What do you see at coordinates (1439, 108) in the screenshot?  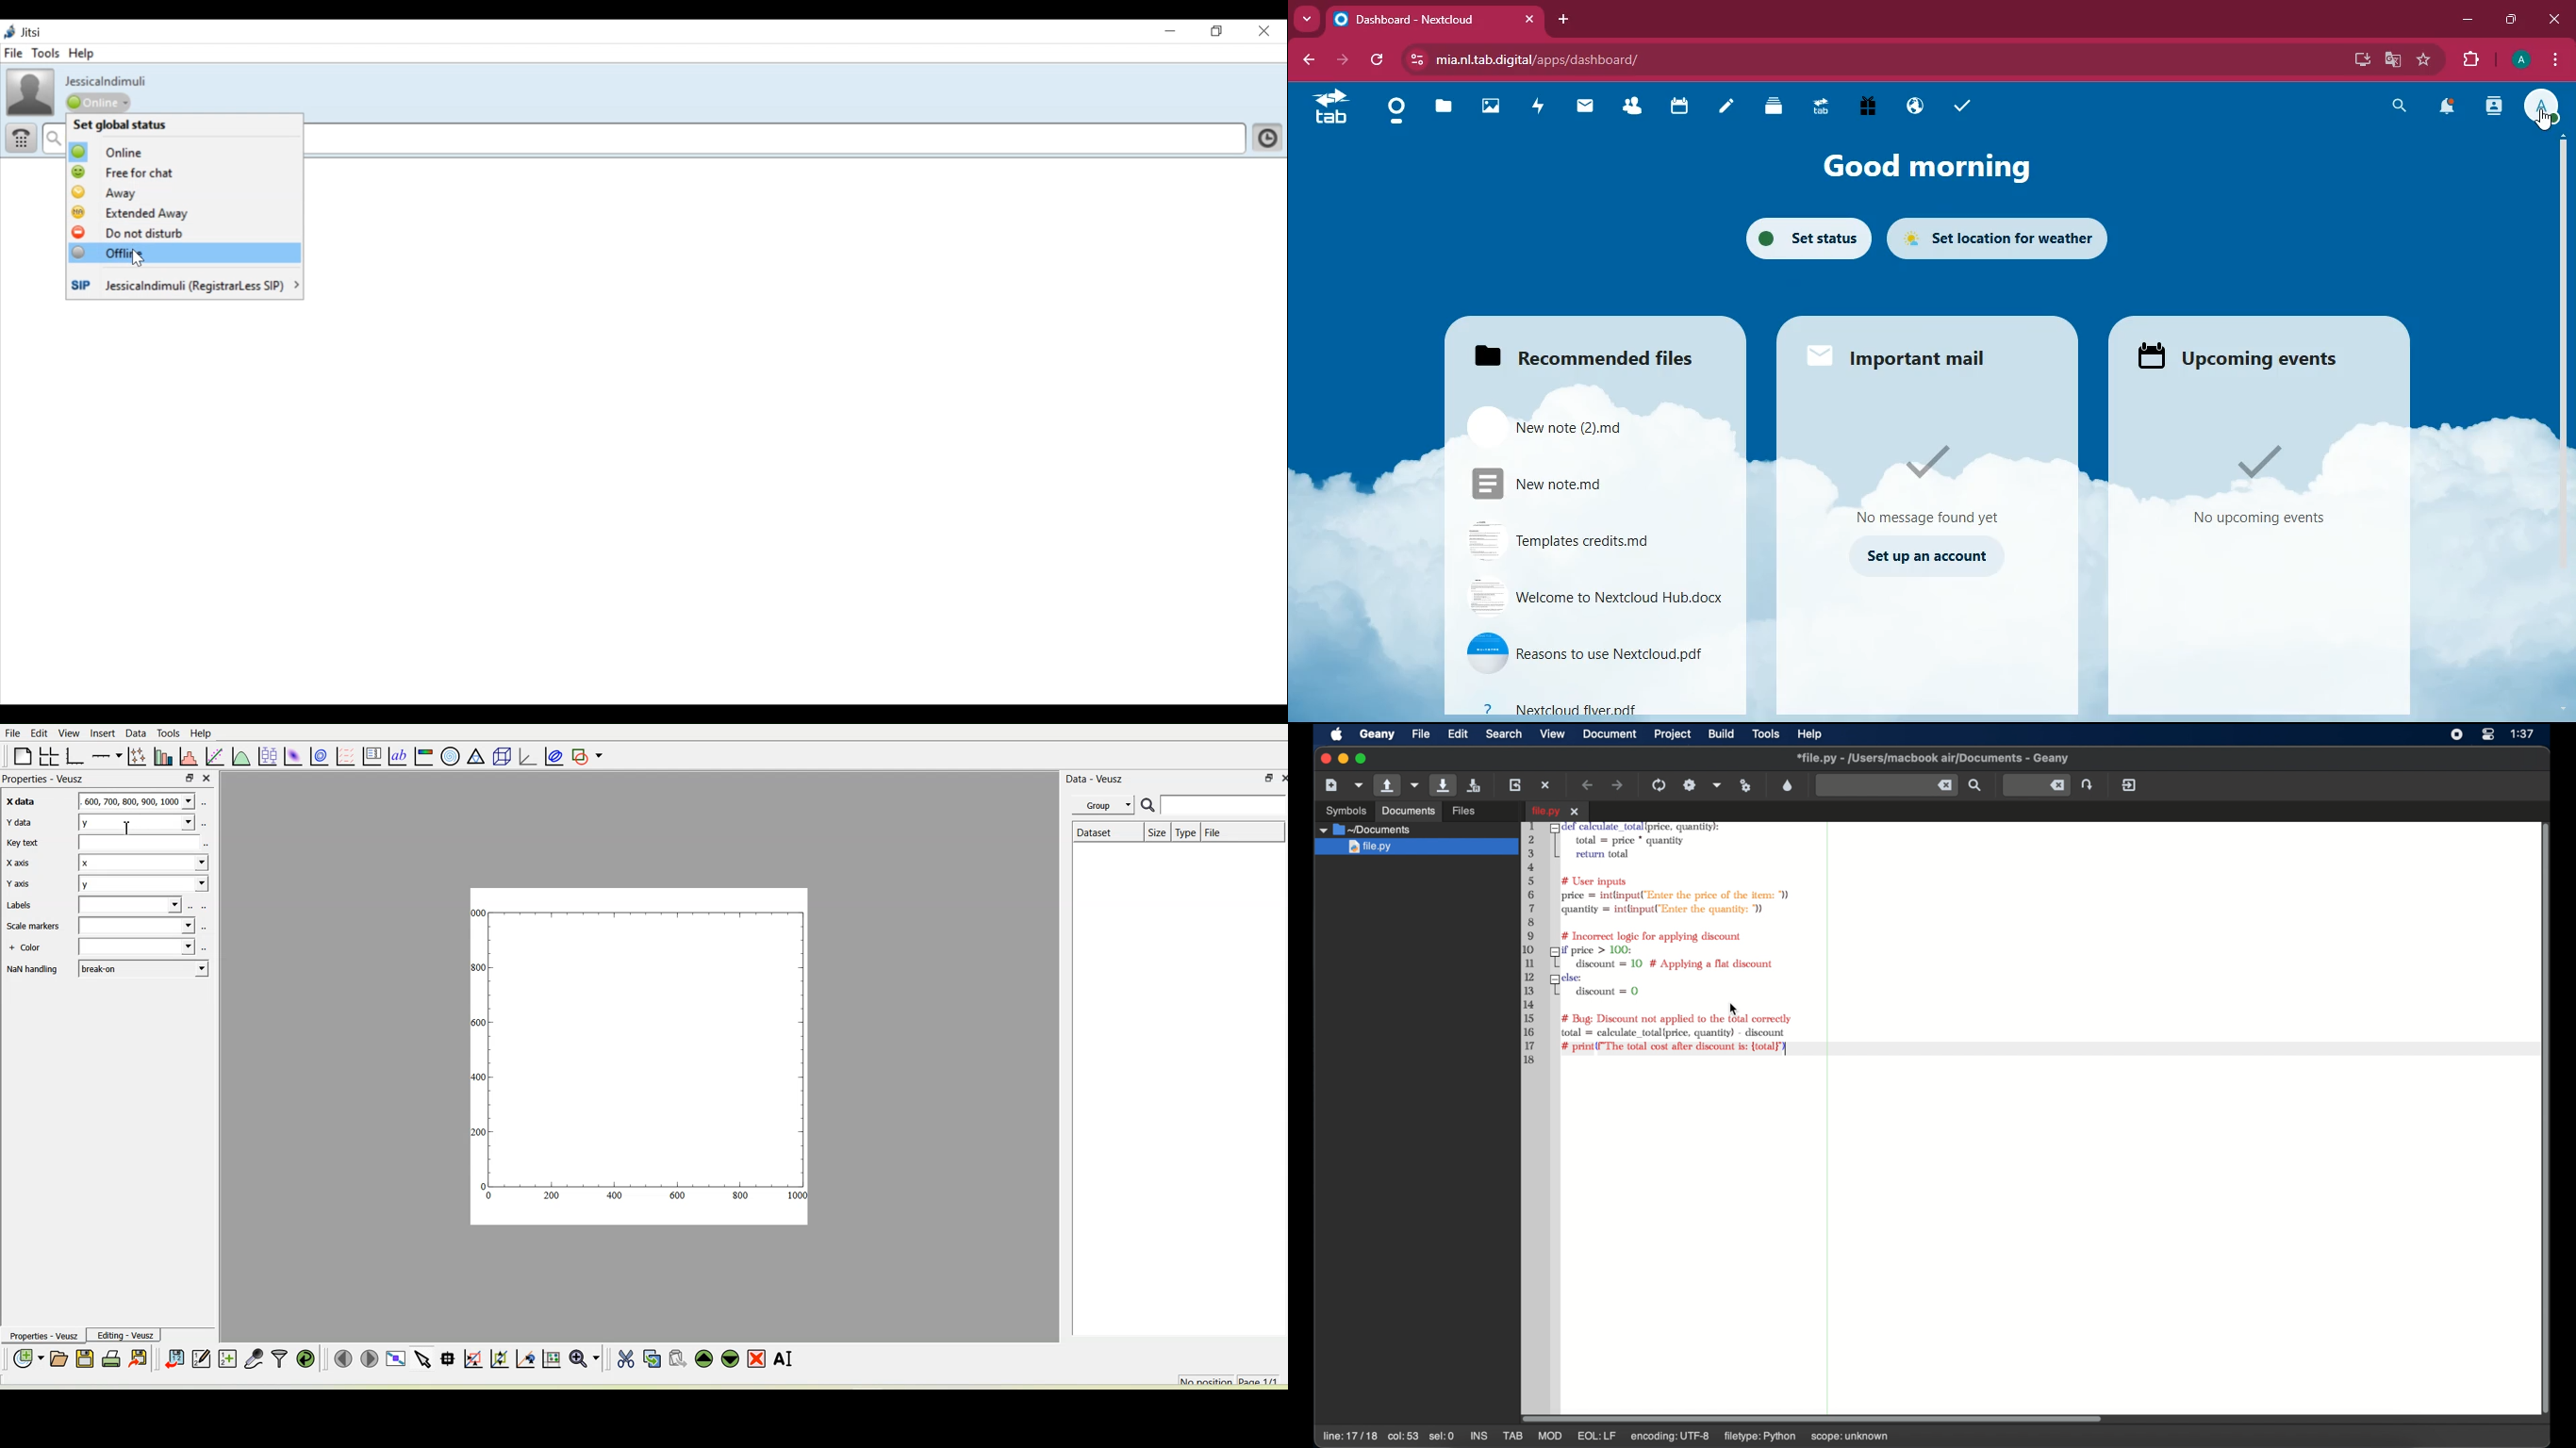 I see `files` at bounding box center [1439, 108].